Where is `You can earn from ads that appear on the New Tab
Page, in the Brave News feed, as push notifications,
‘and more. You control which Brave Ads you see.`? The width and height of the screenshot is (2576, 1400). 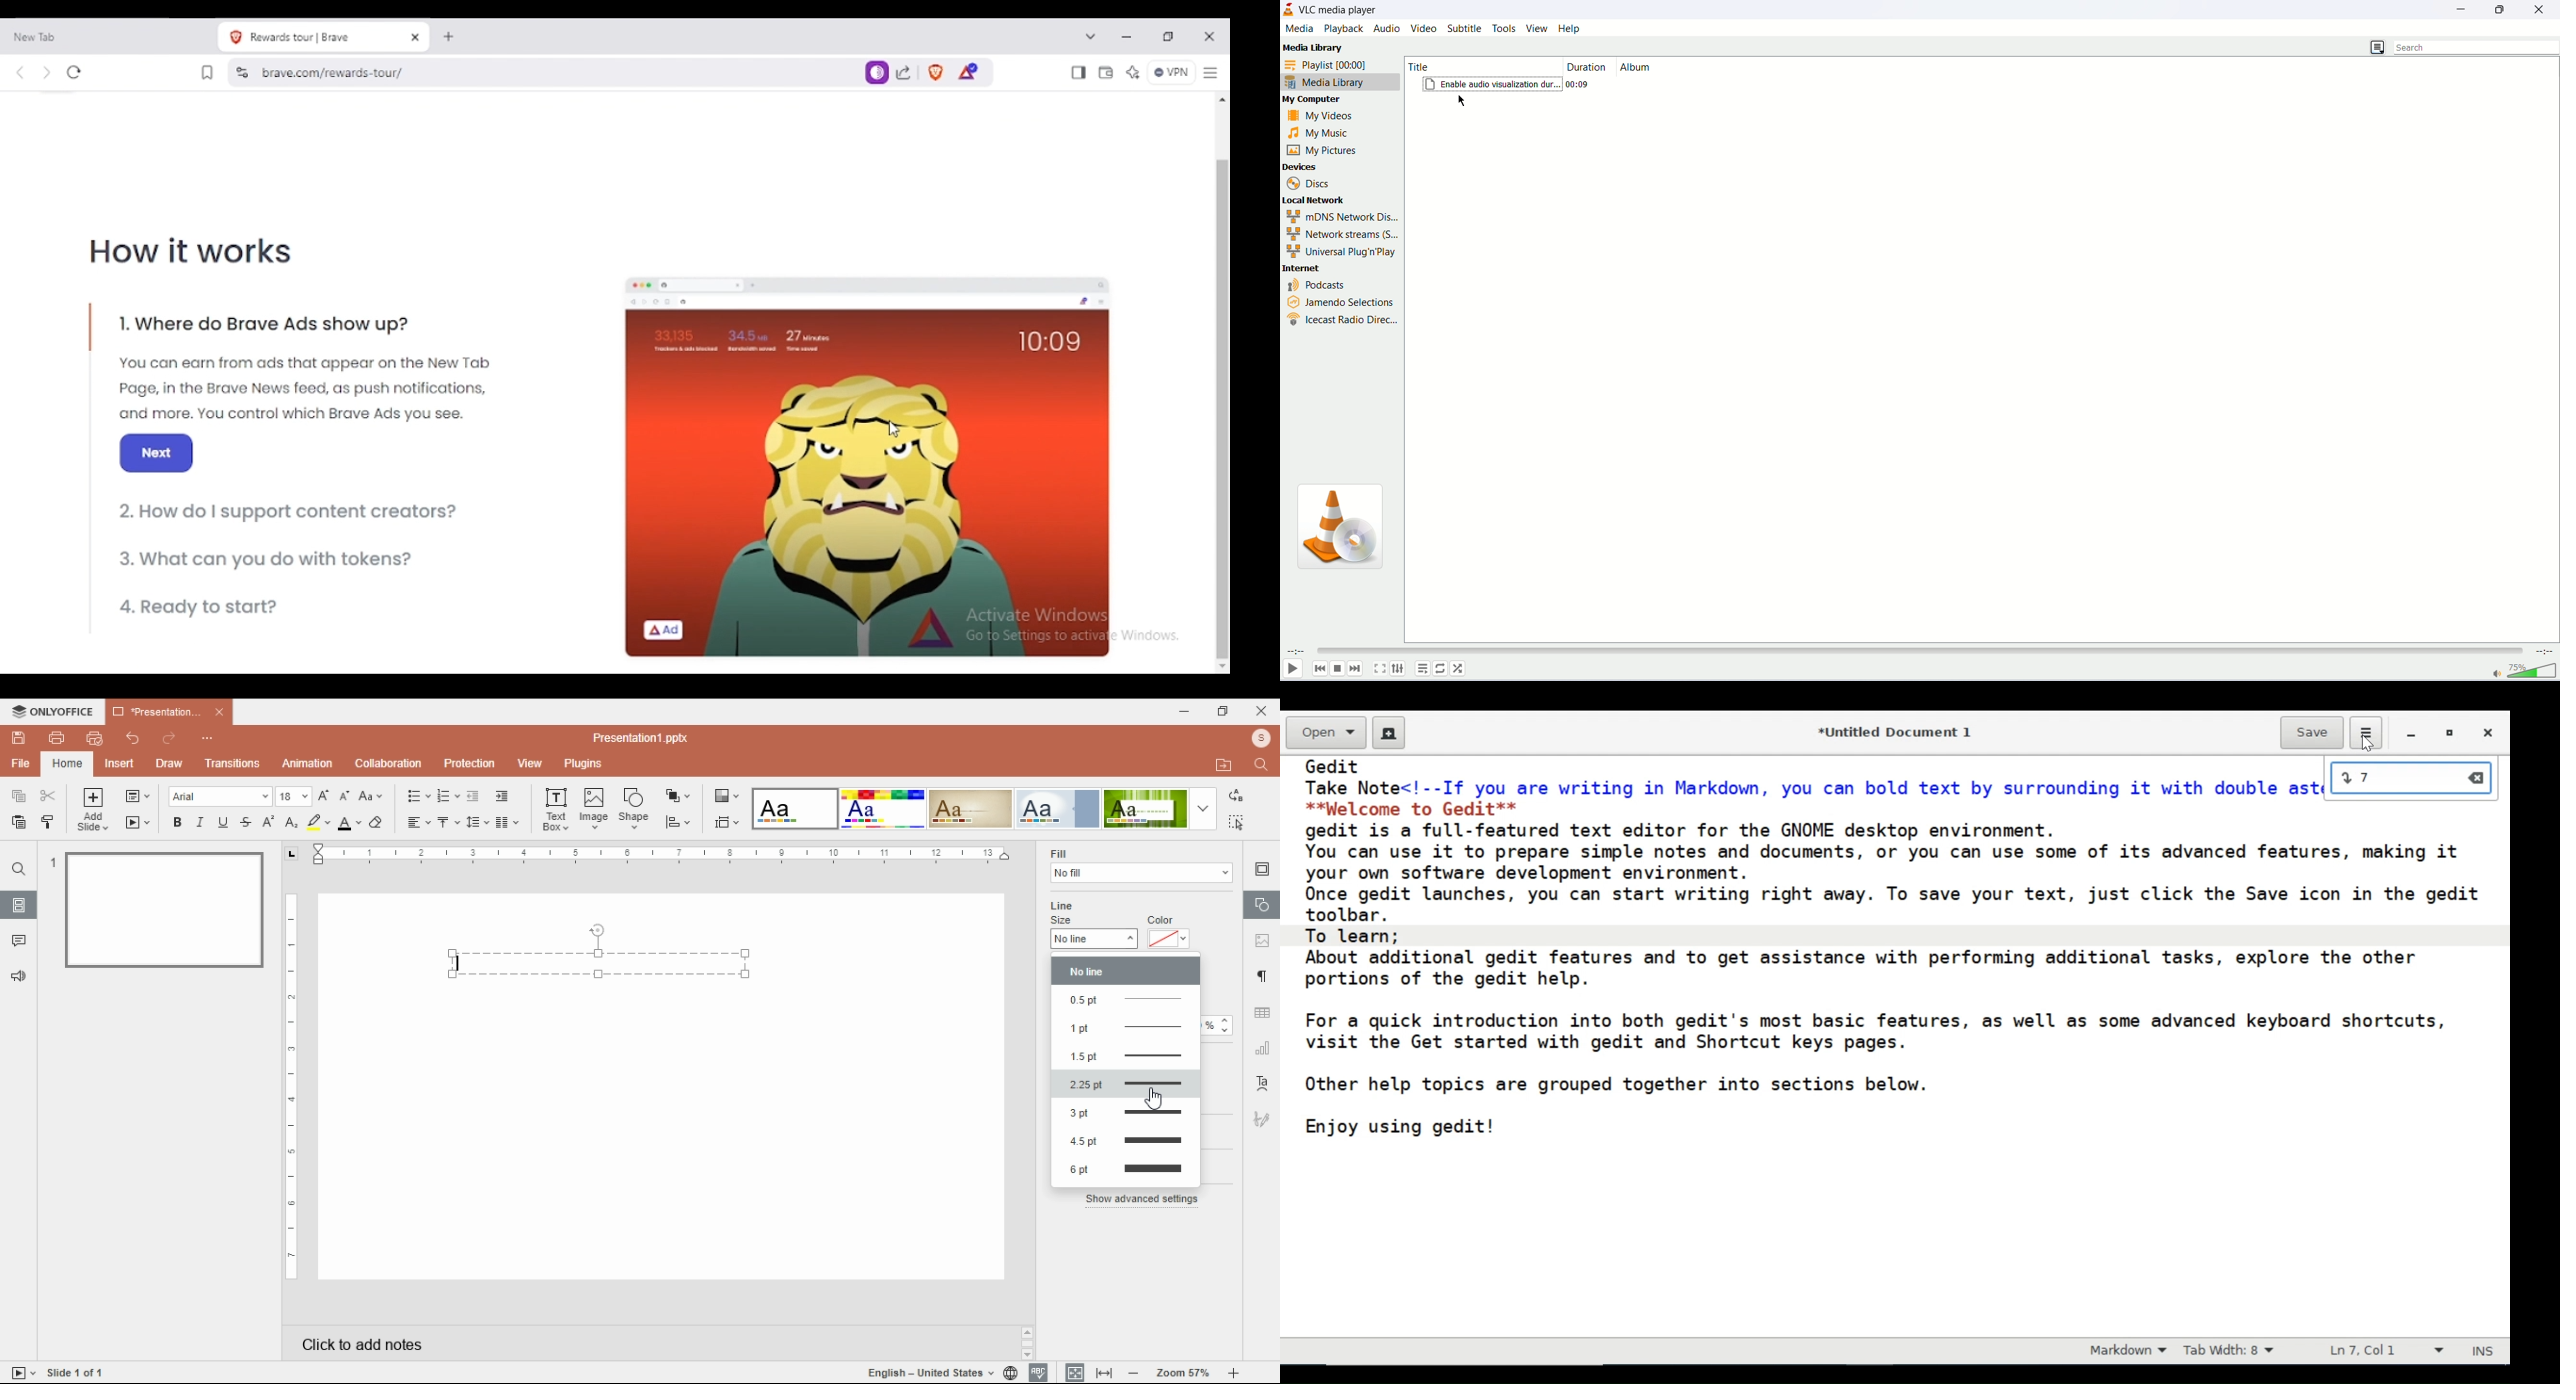
You can earn from ads that appear on the New Tab
Page, in the Brave News feed, as push notifications,
‘and more. You control which Brave Ads you see. is located at coordinates (305, 390).